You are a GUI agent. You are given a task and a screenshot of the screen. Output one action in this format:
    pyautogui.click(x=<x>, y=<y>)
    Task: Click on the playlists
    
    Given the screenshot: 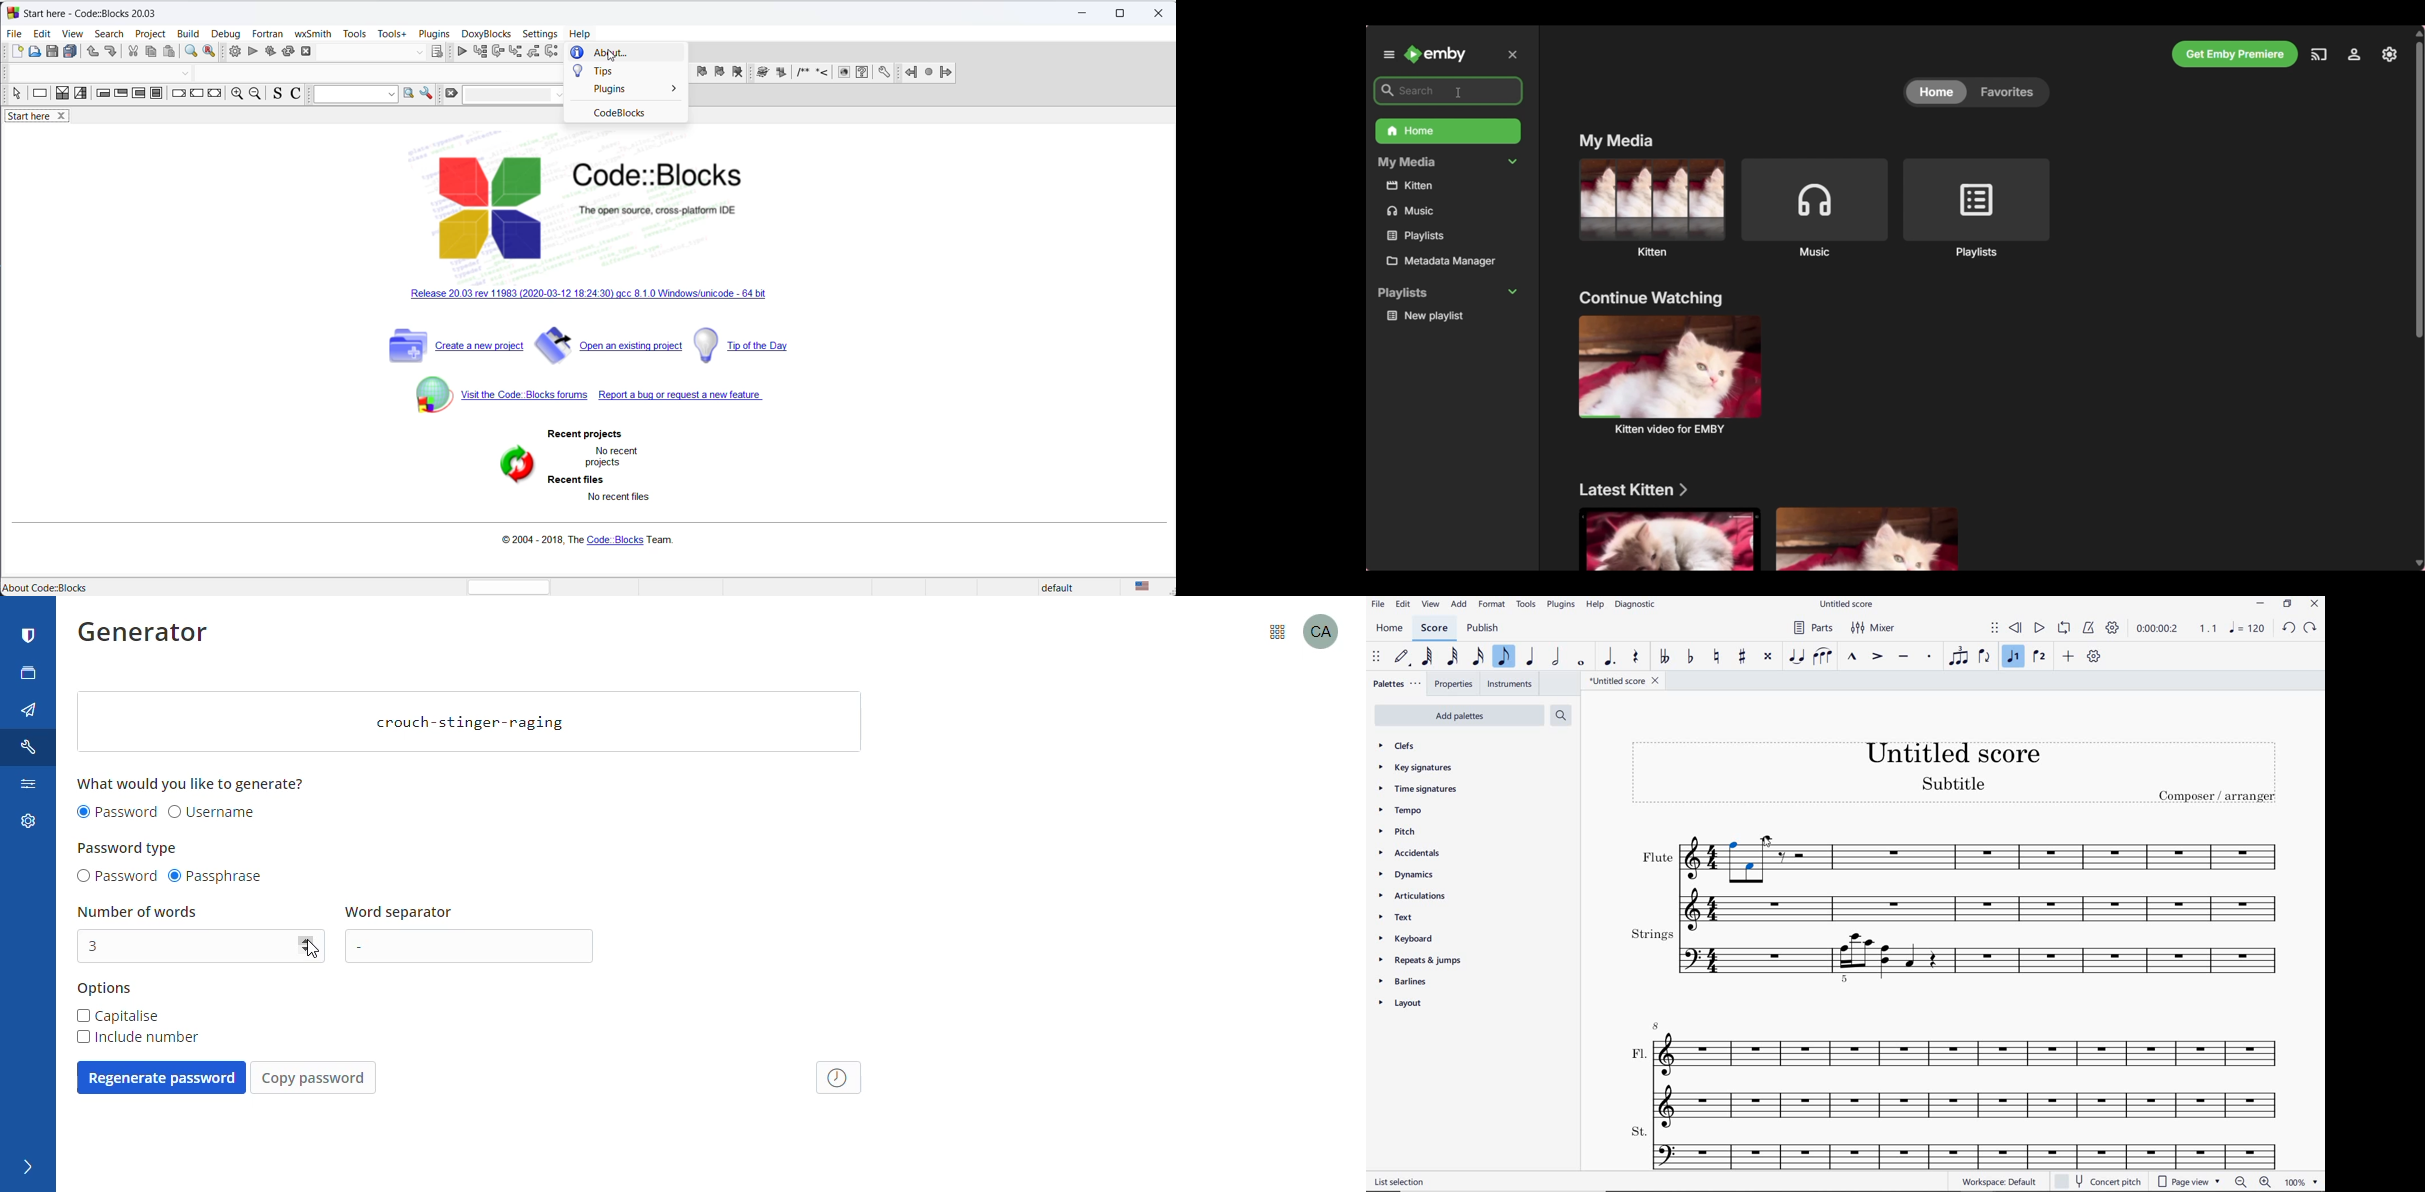 What is the action you would take?
    pyautogui.click(x=1443, y=235)
    